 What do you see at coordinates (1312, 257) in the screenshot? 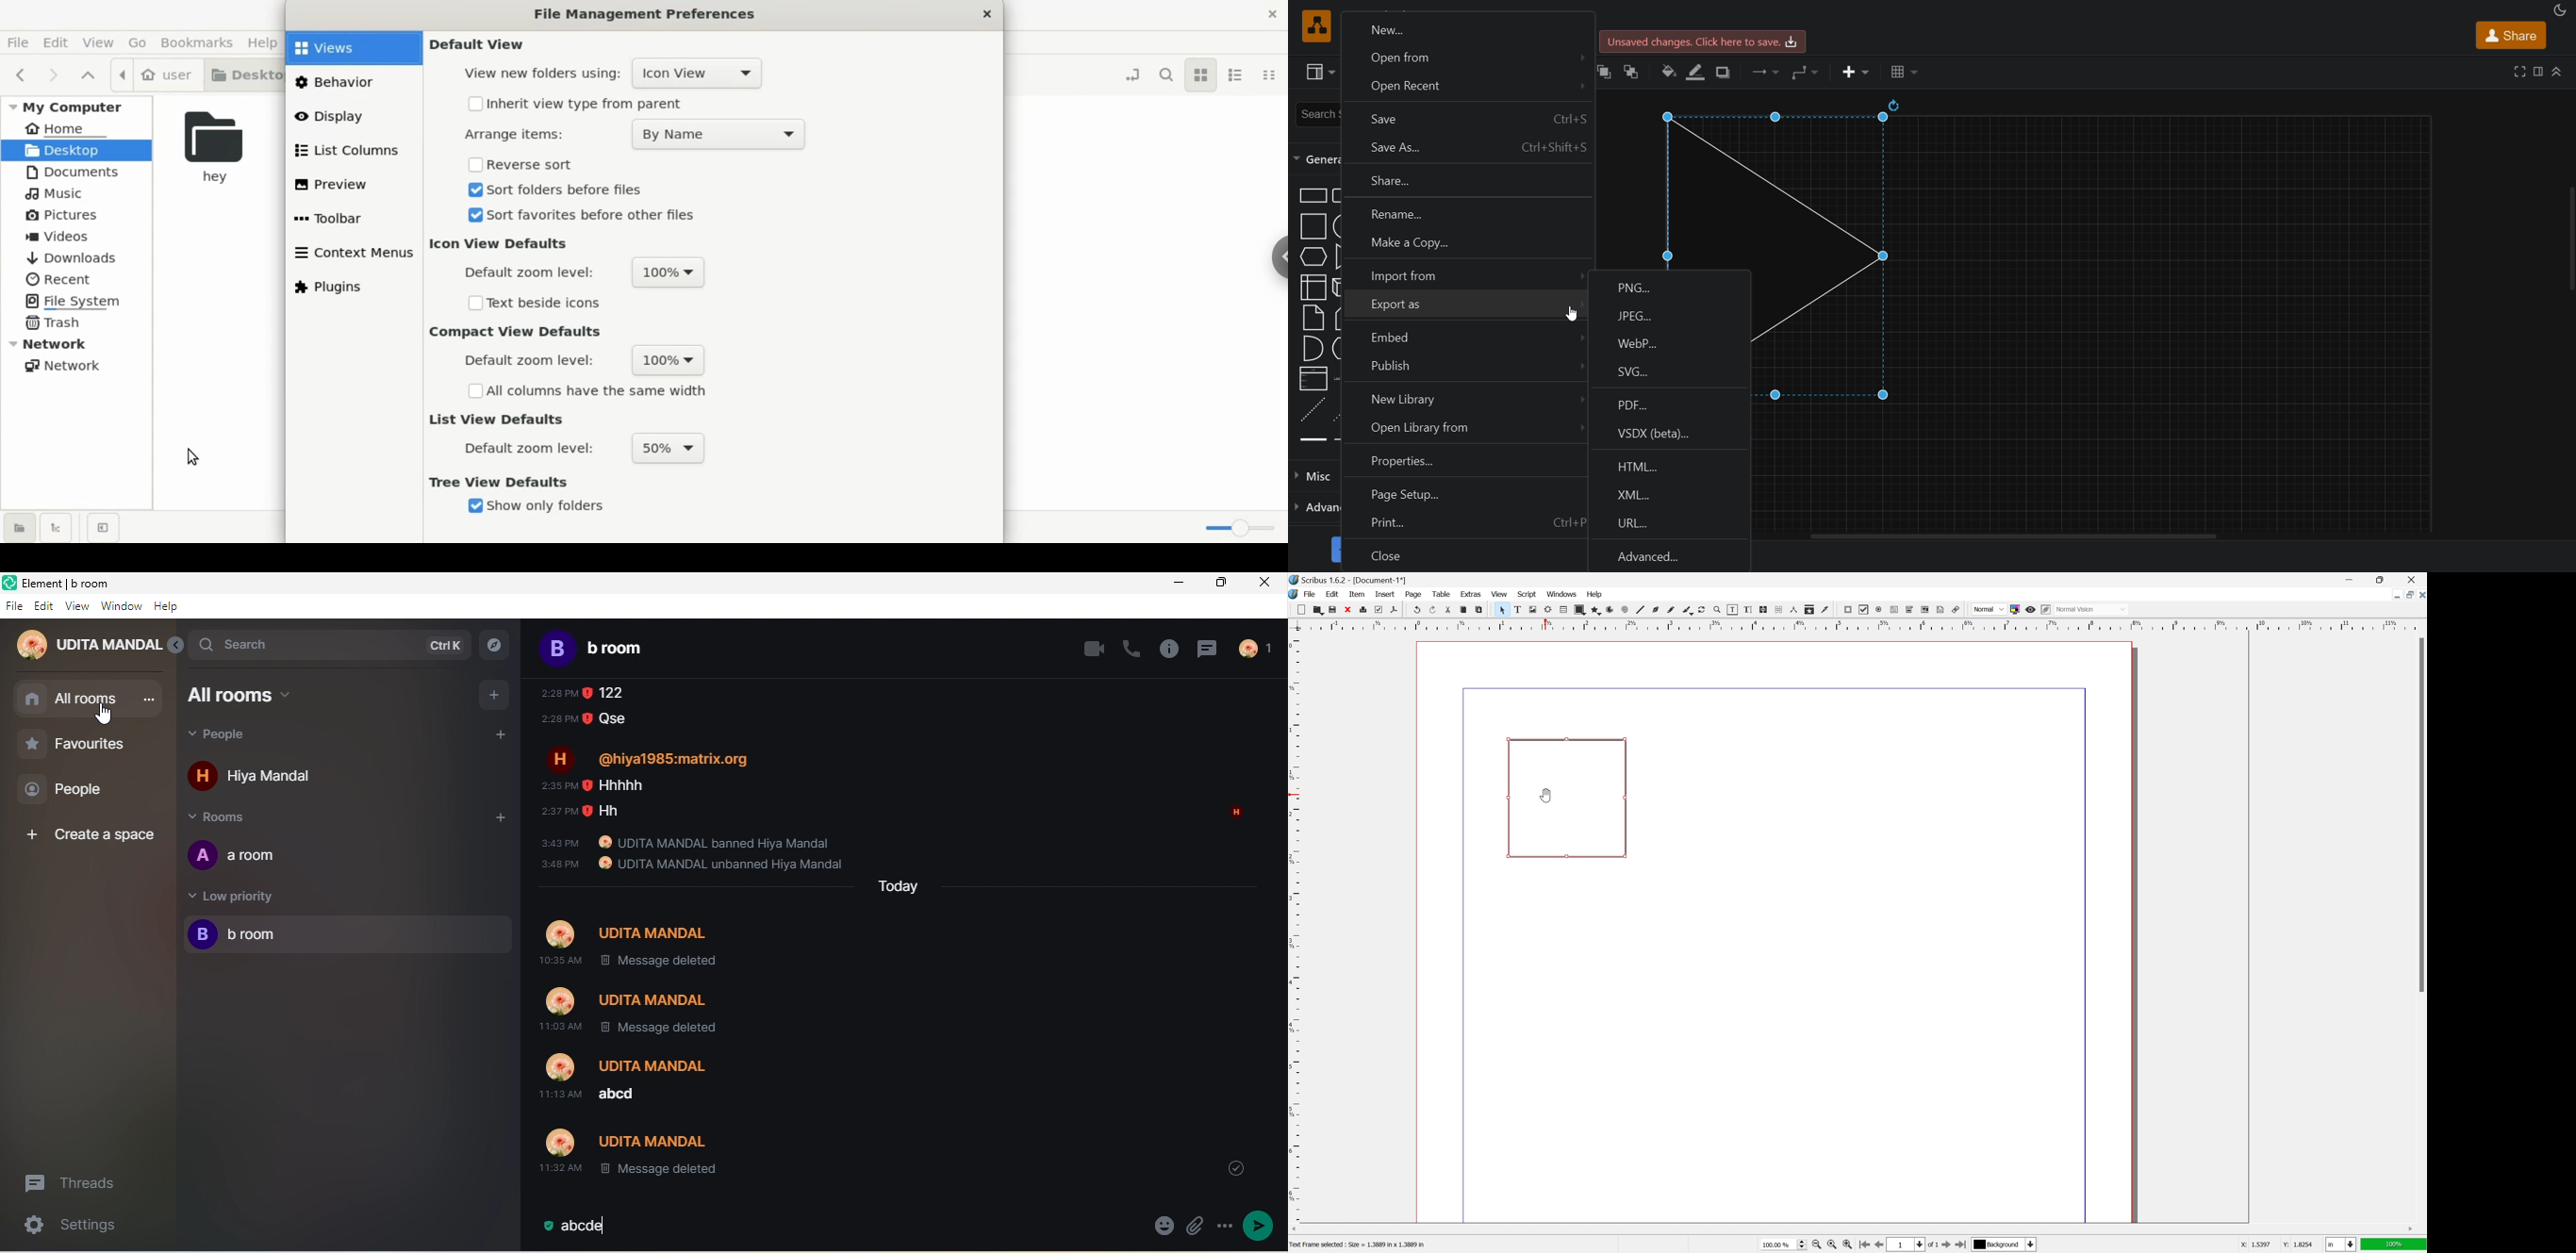
I see `hexagon` at bounding box center [1312, 257].